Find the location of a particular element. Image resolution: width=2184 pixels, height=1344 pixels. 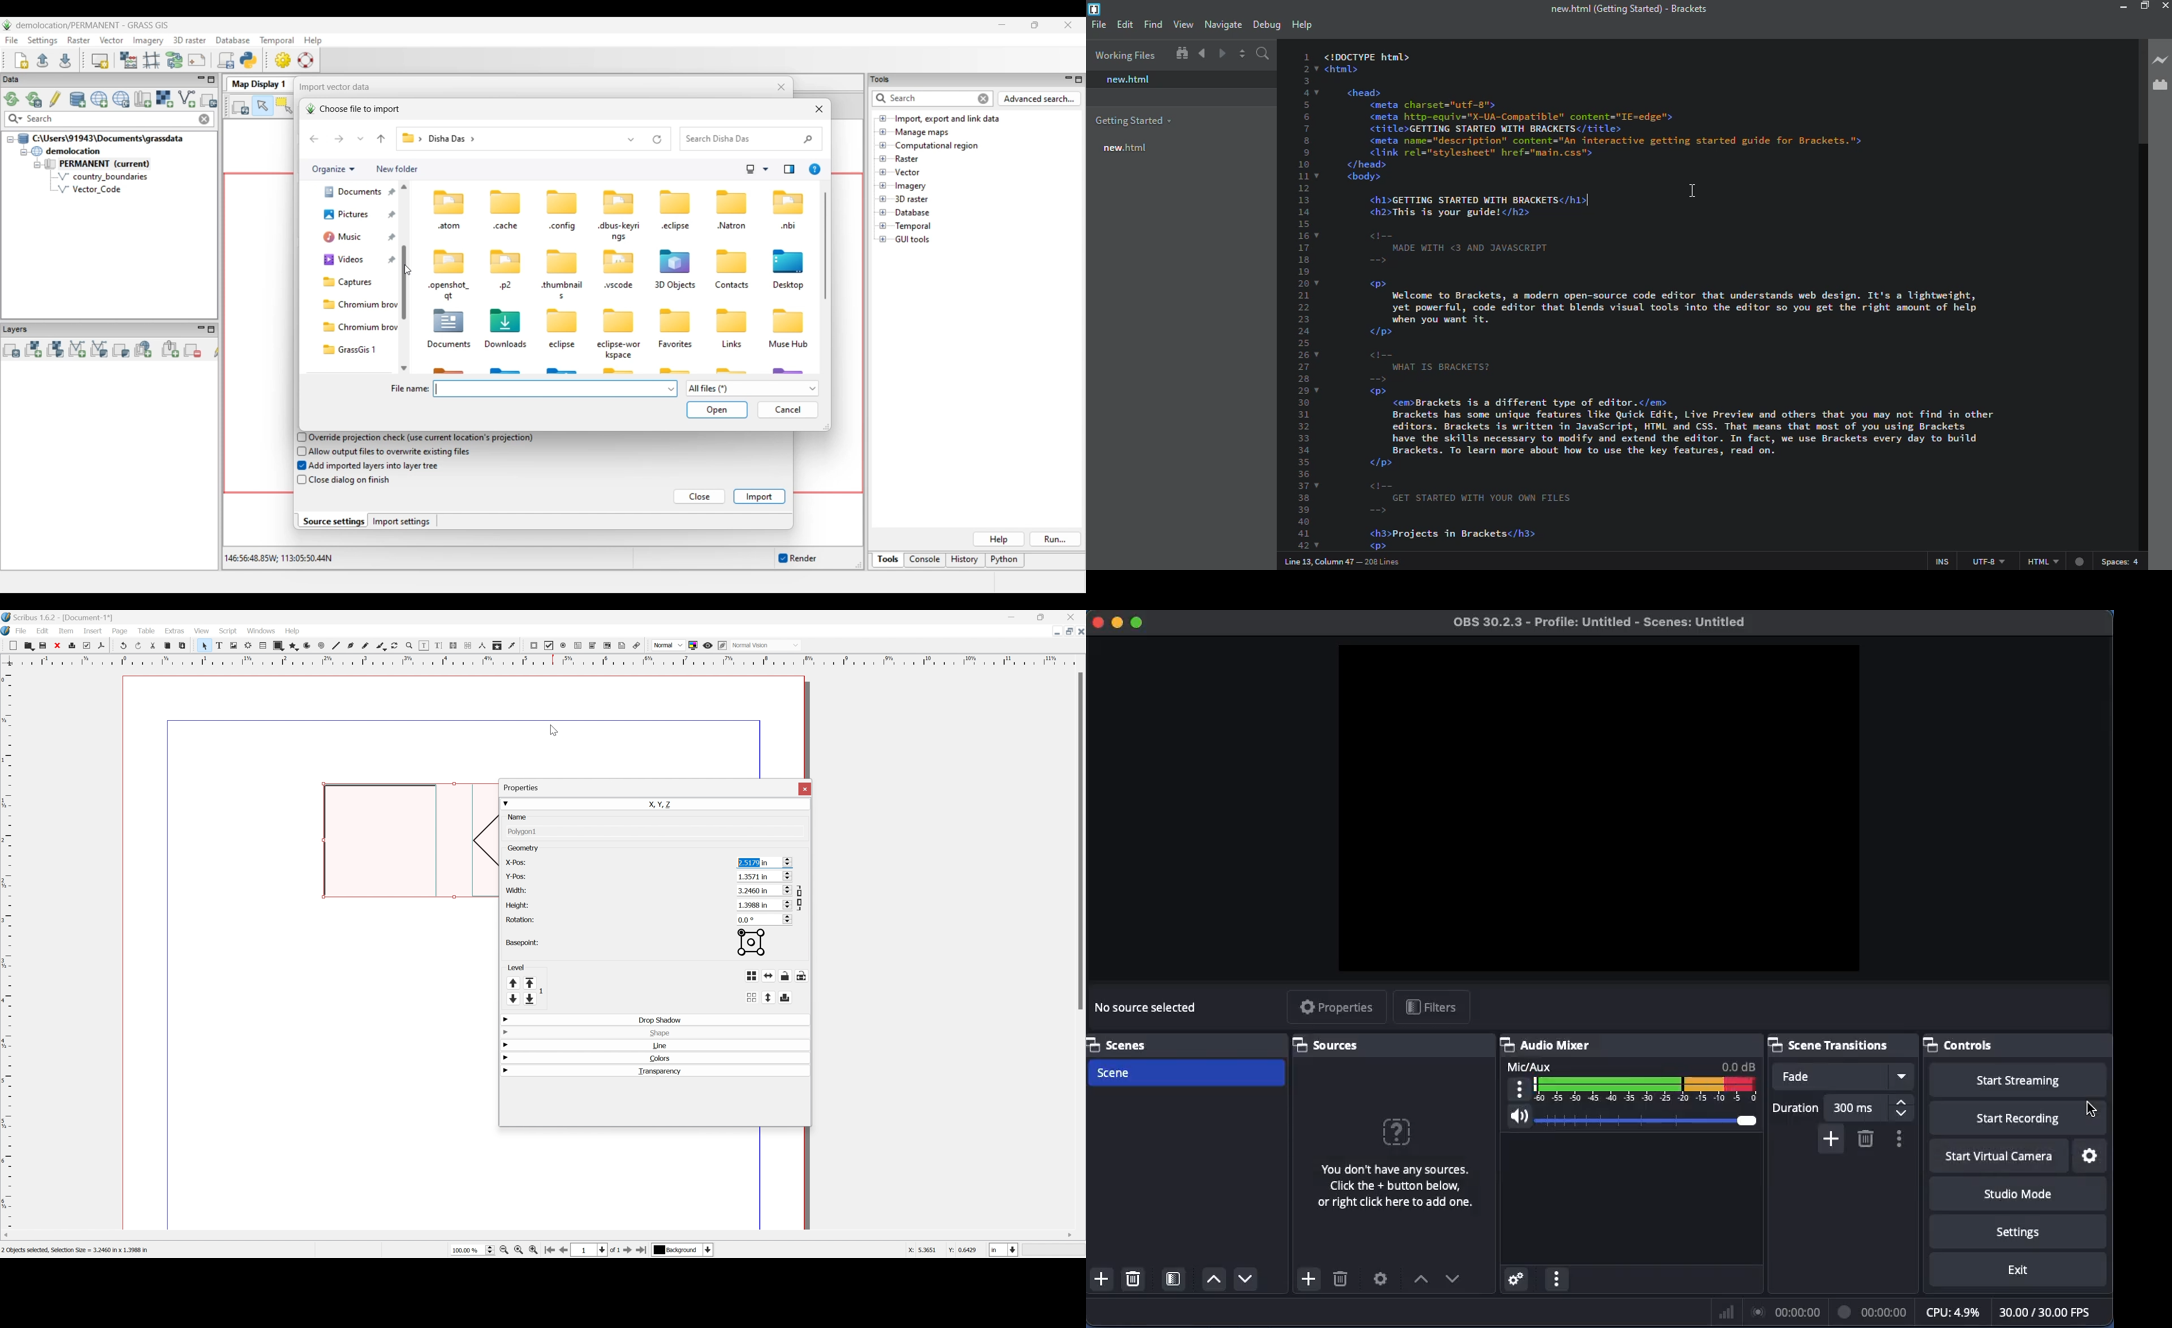

zoom in or zoom out is located at coordinates (406, 645).